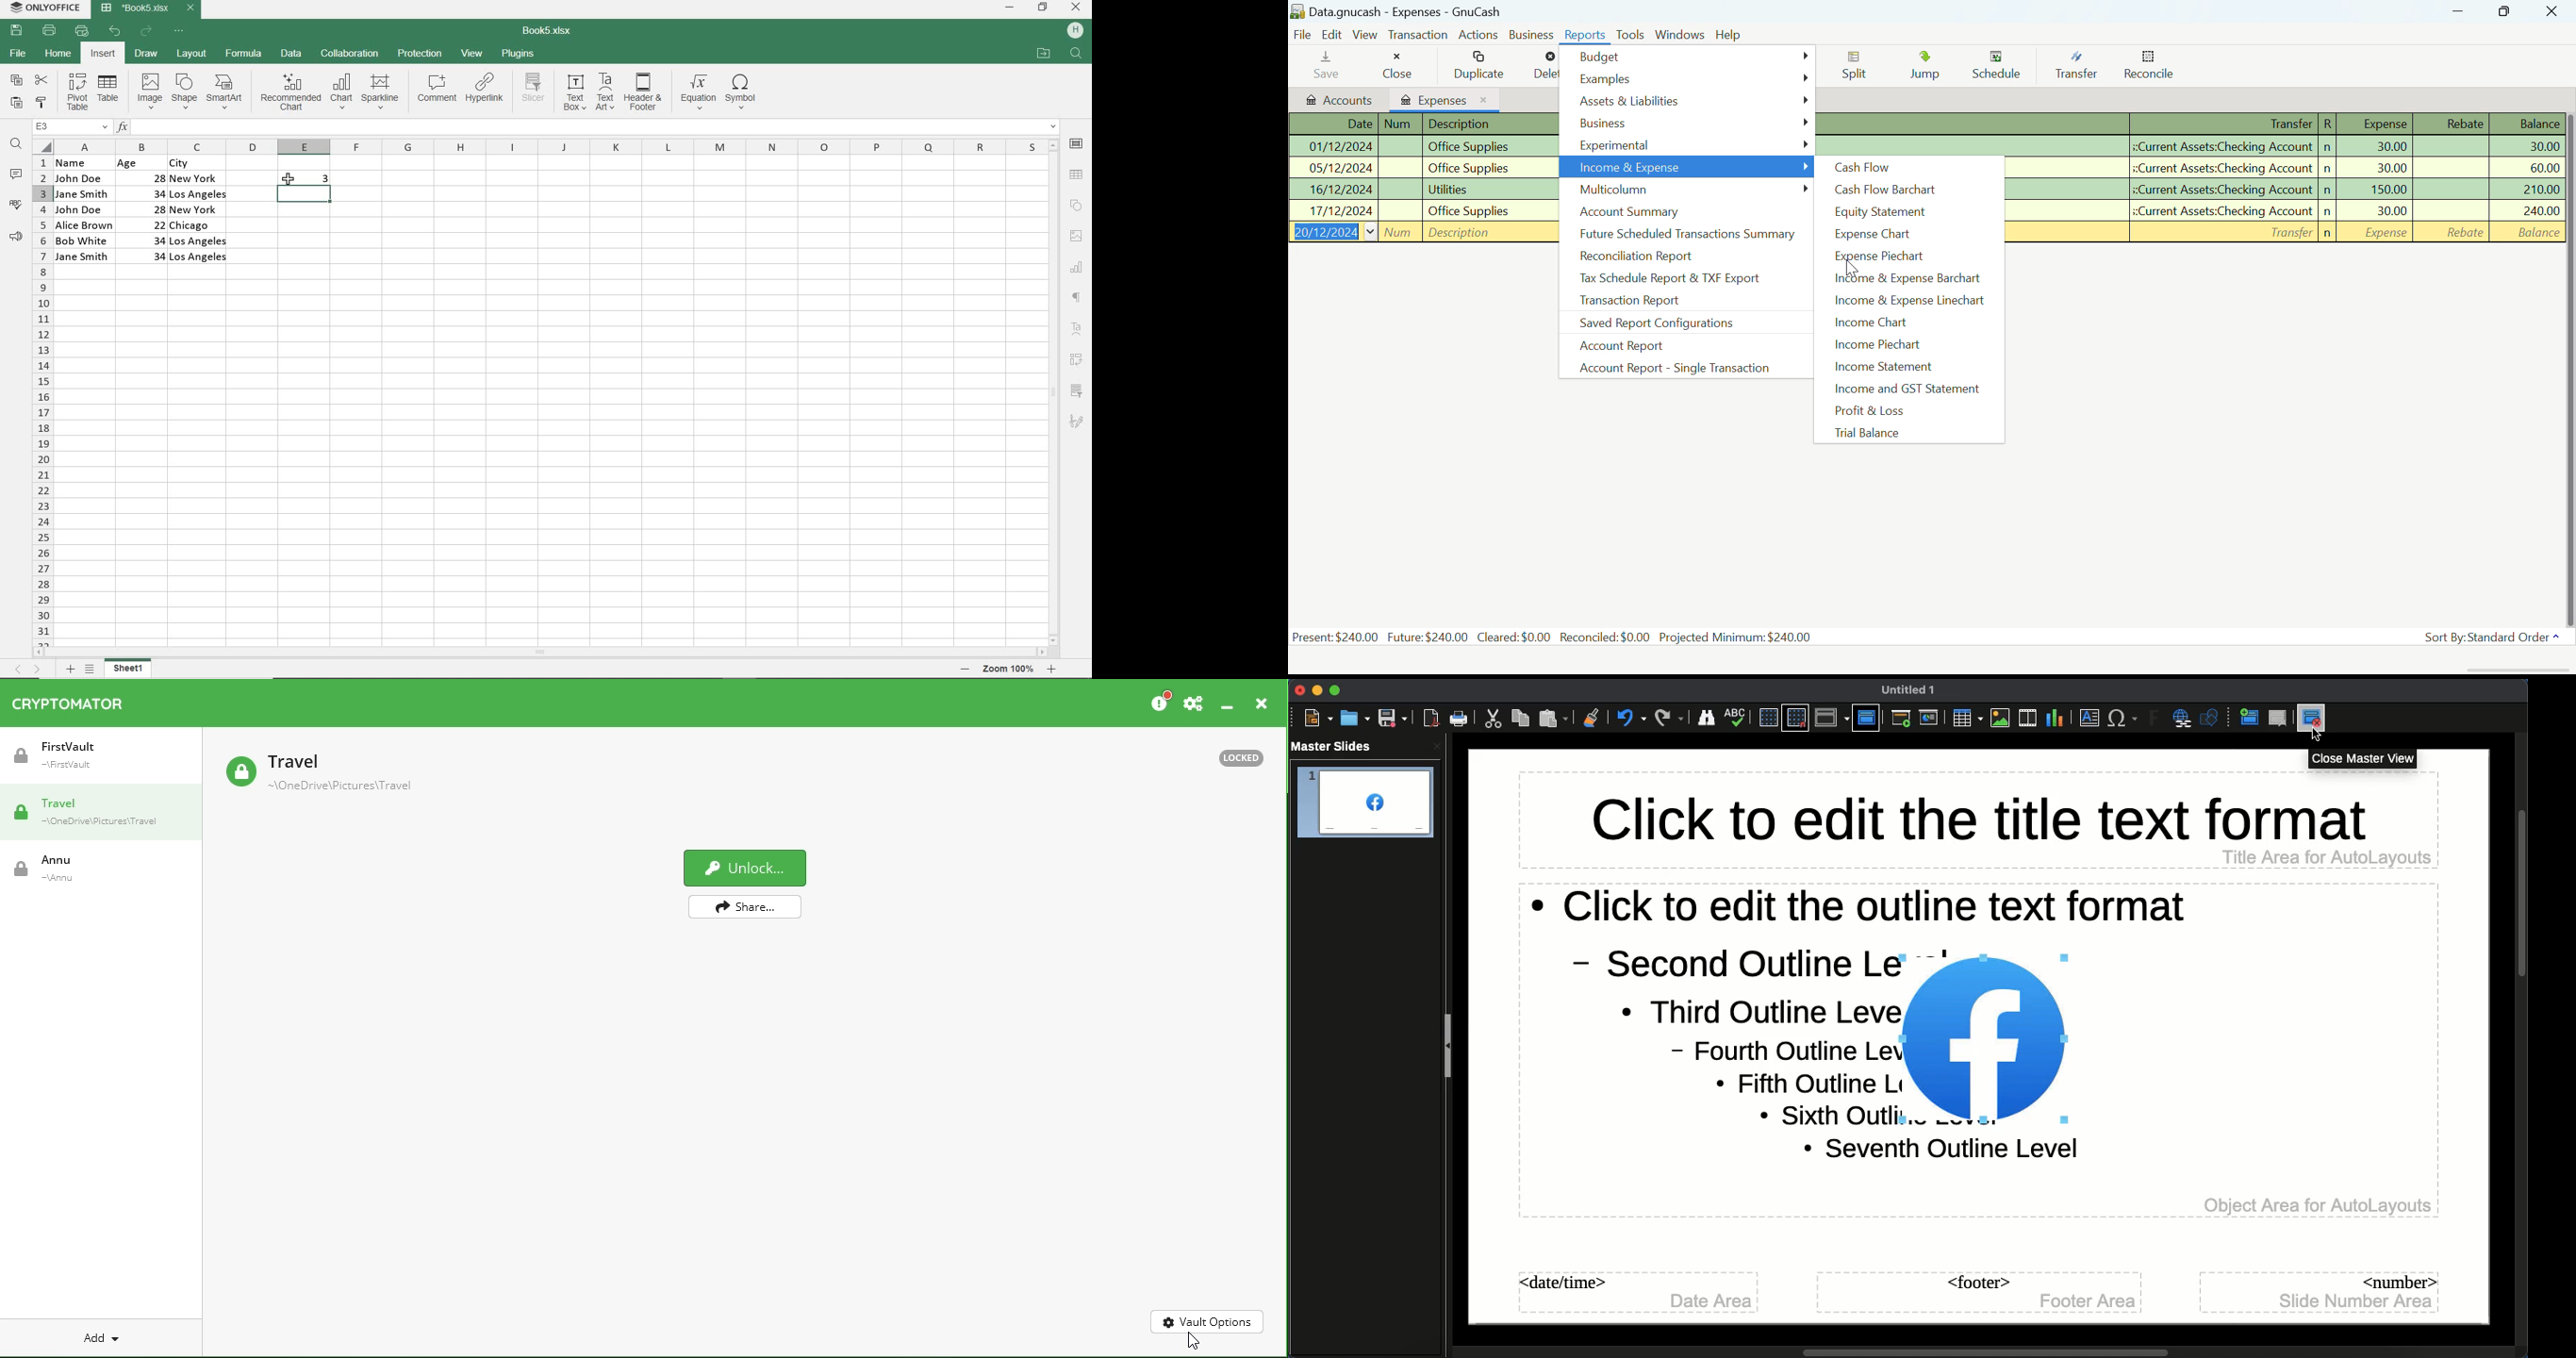 The width and height of the screenshot is (2576, 1372). Describe the element at coordinates (226, 92) in the screenshot. I see `SMARTART` at that location.